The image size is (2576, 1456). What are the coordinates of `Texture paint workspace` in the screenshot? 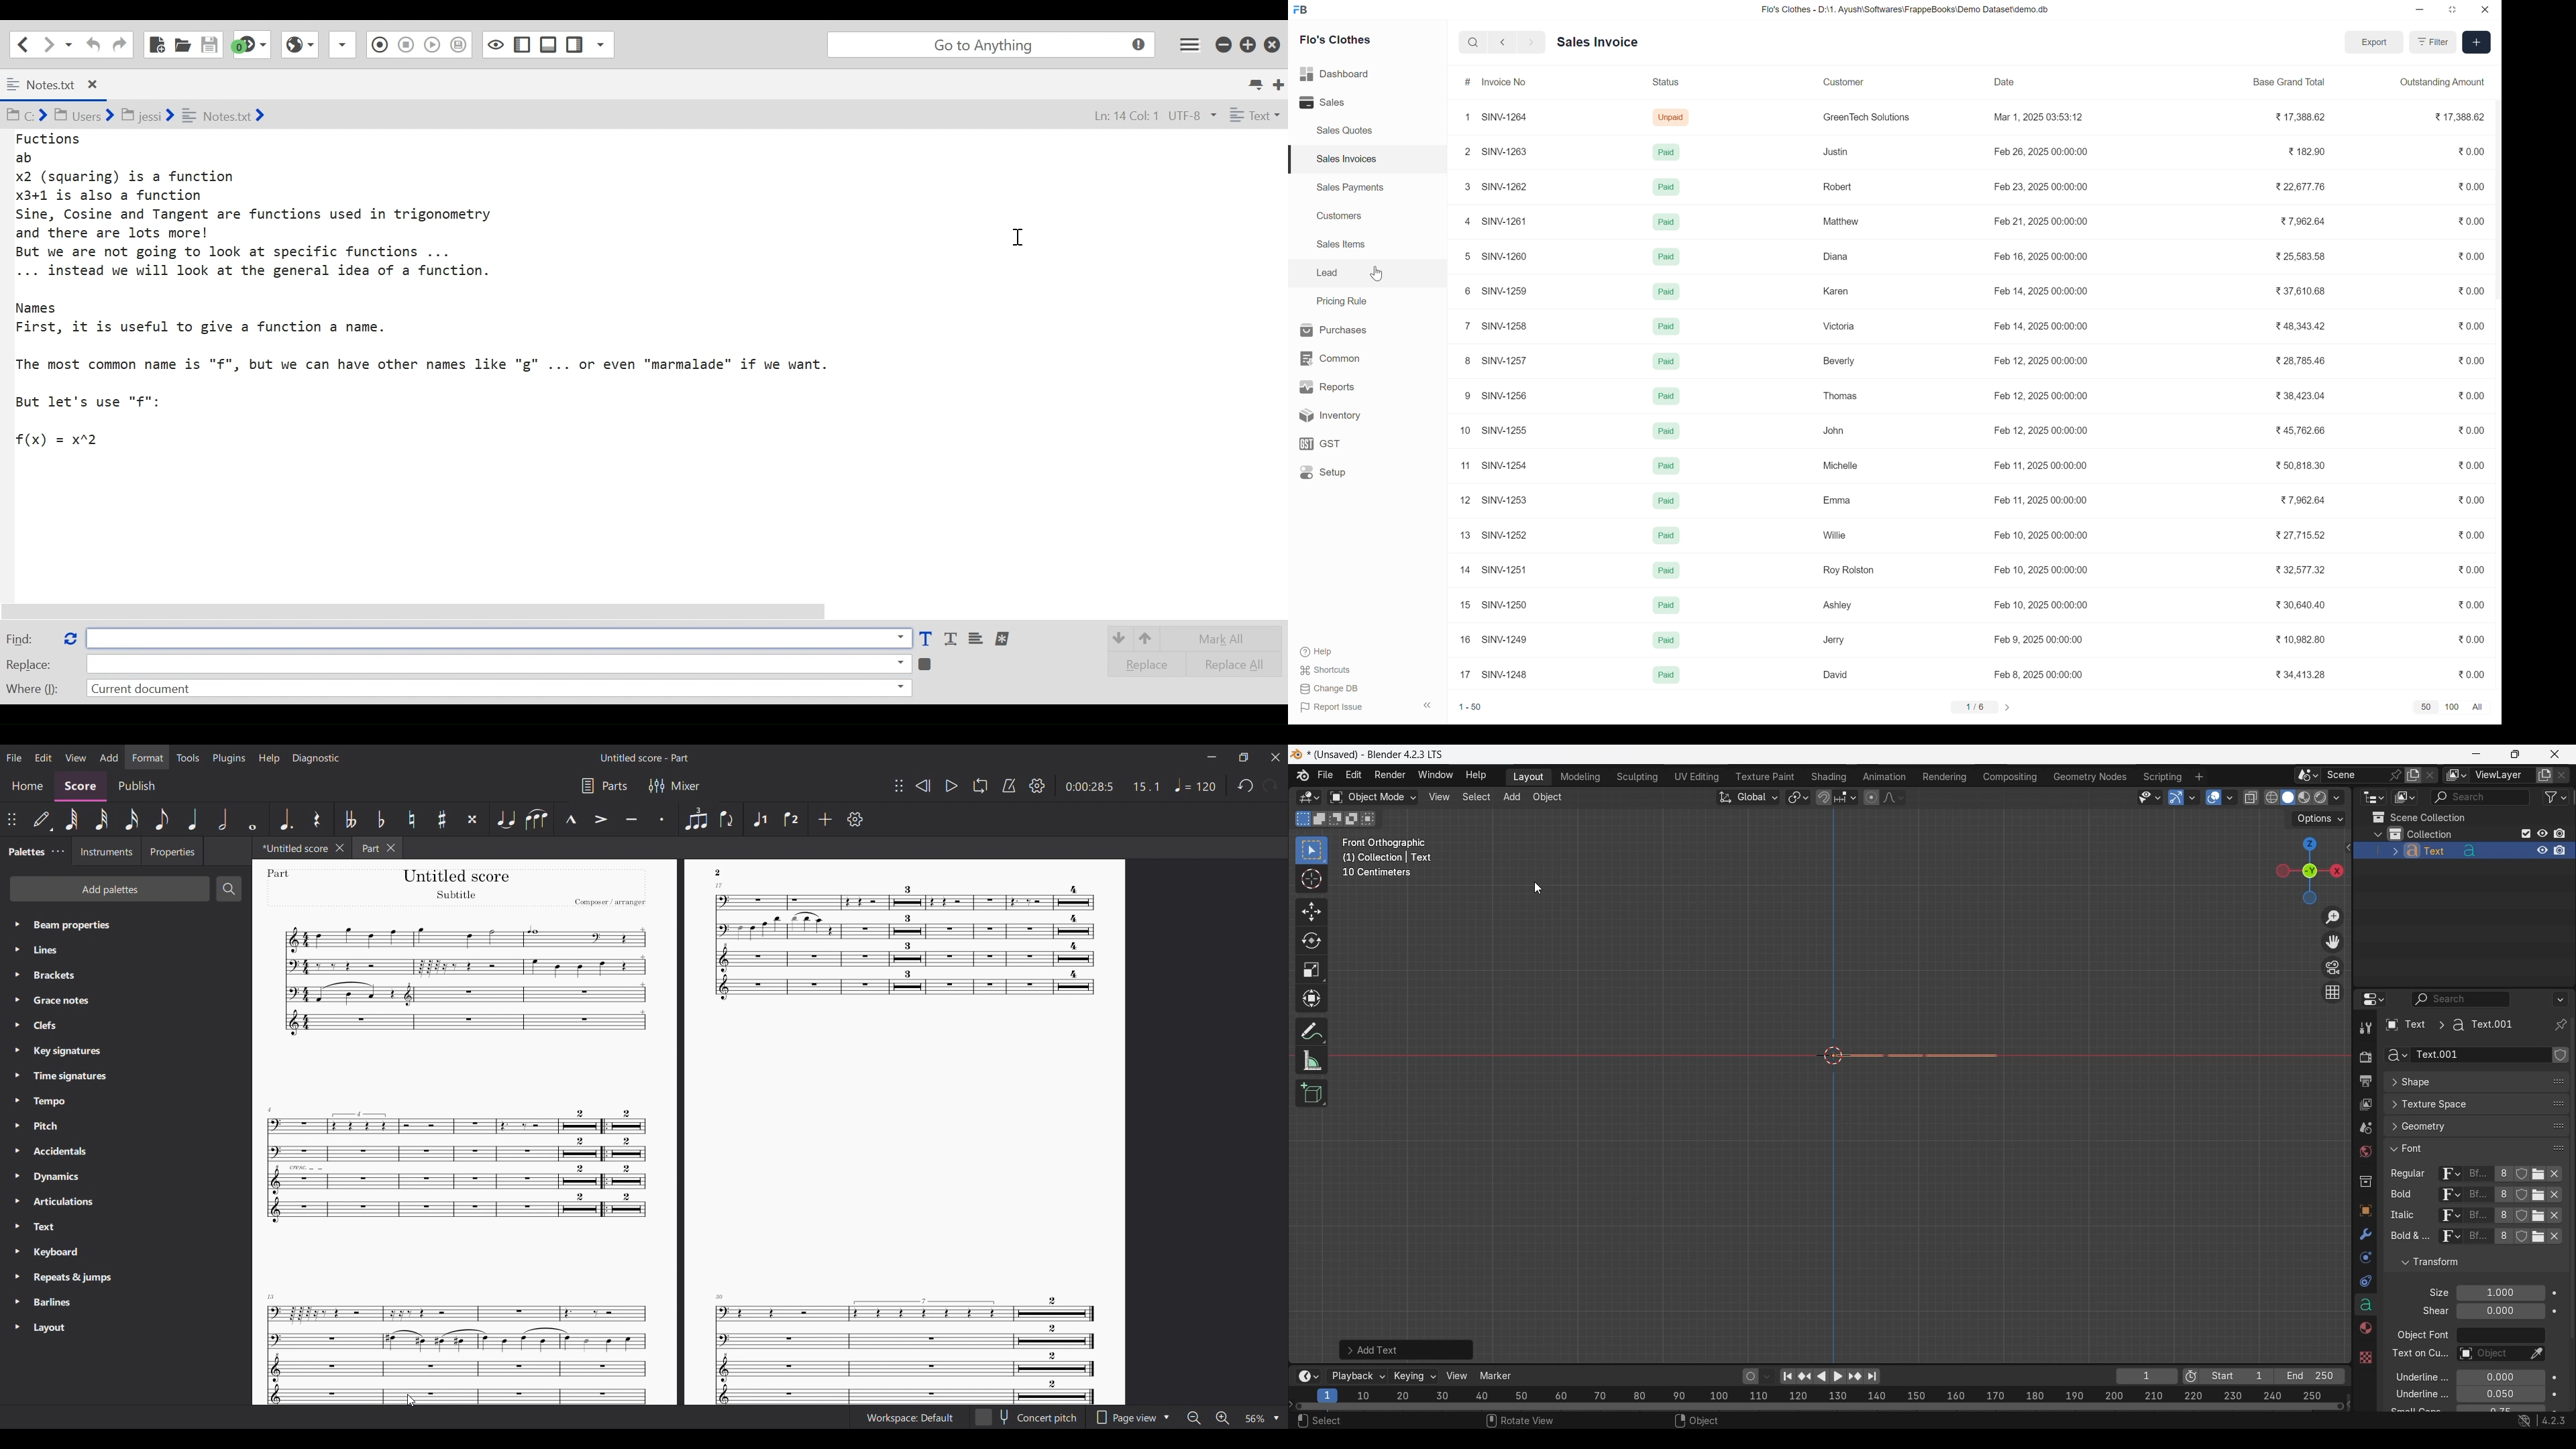 It's located at (1766, 777).